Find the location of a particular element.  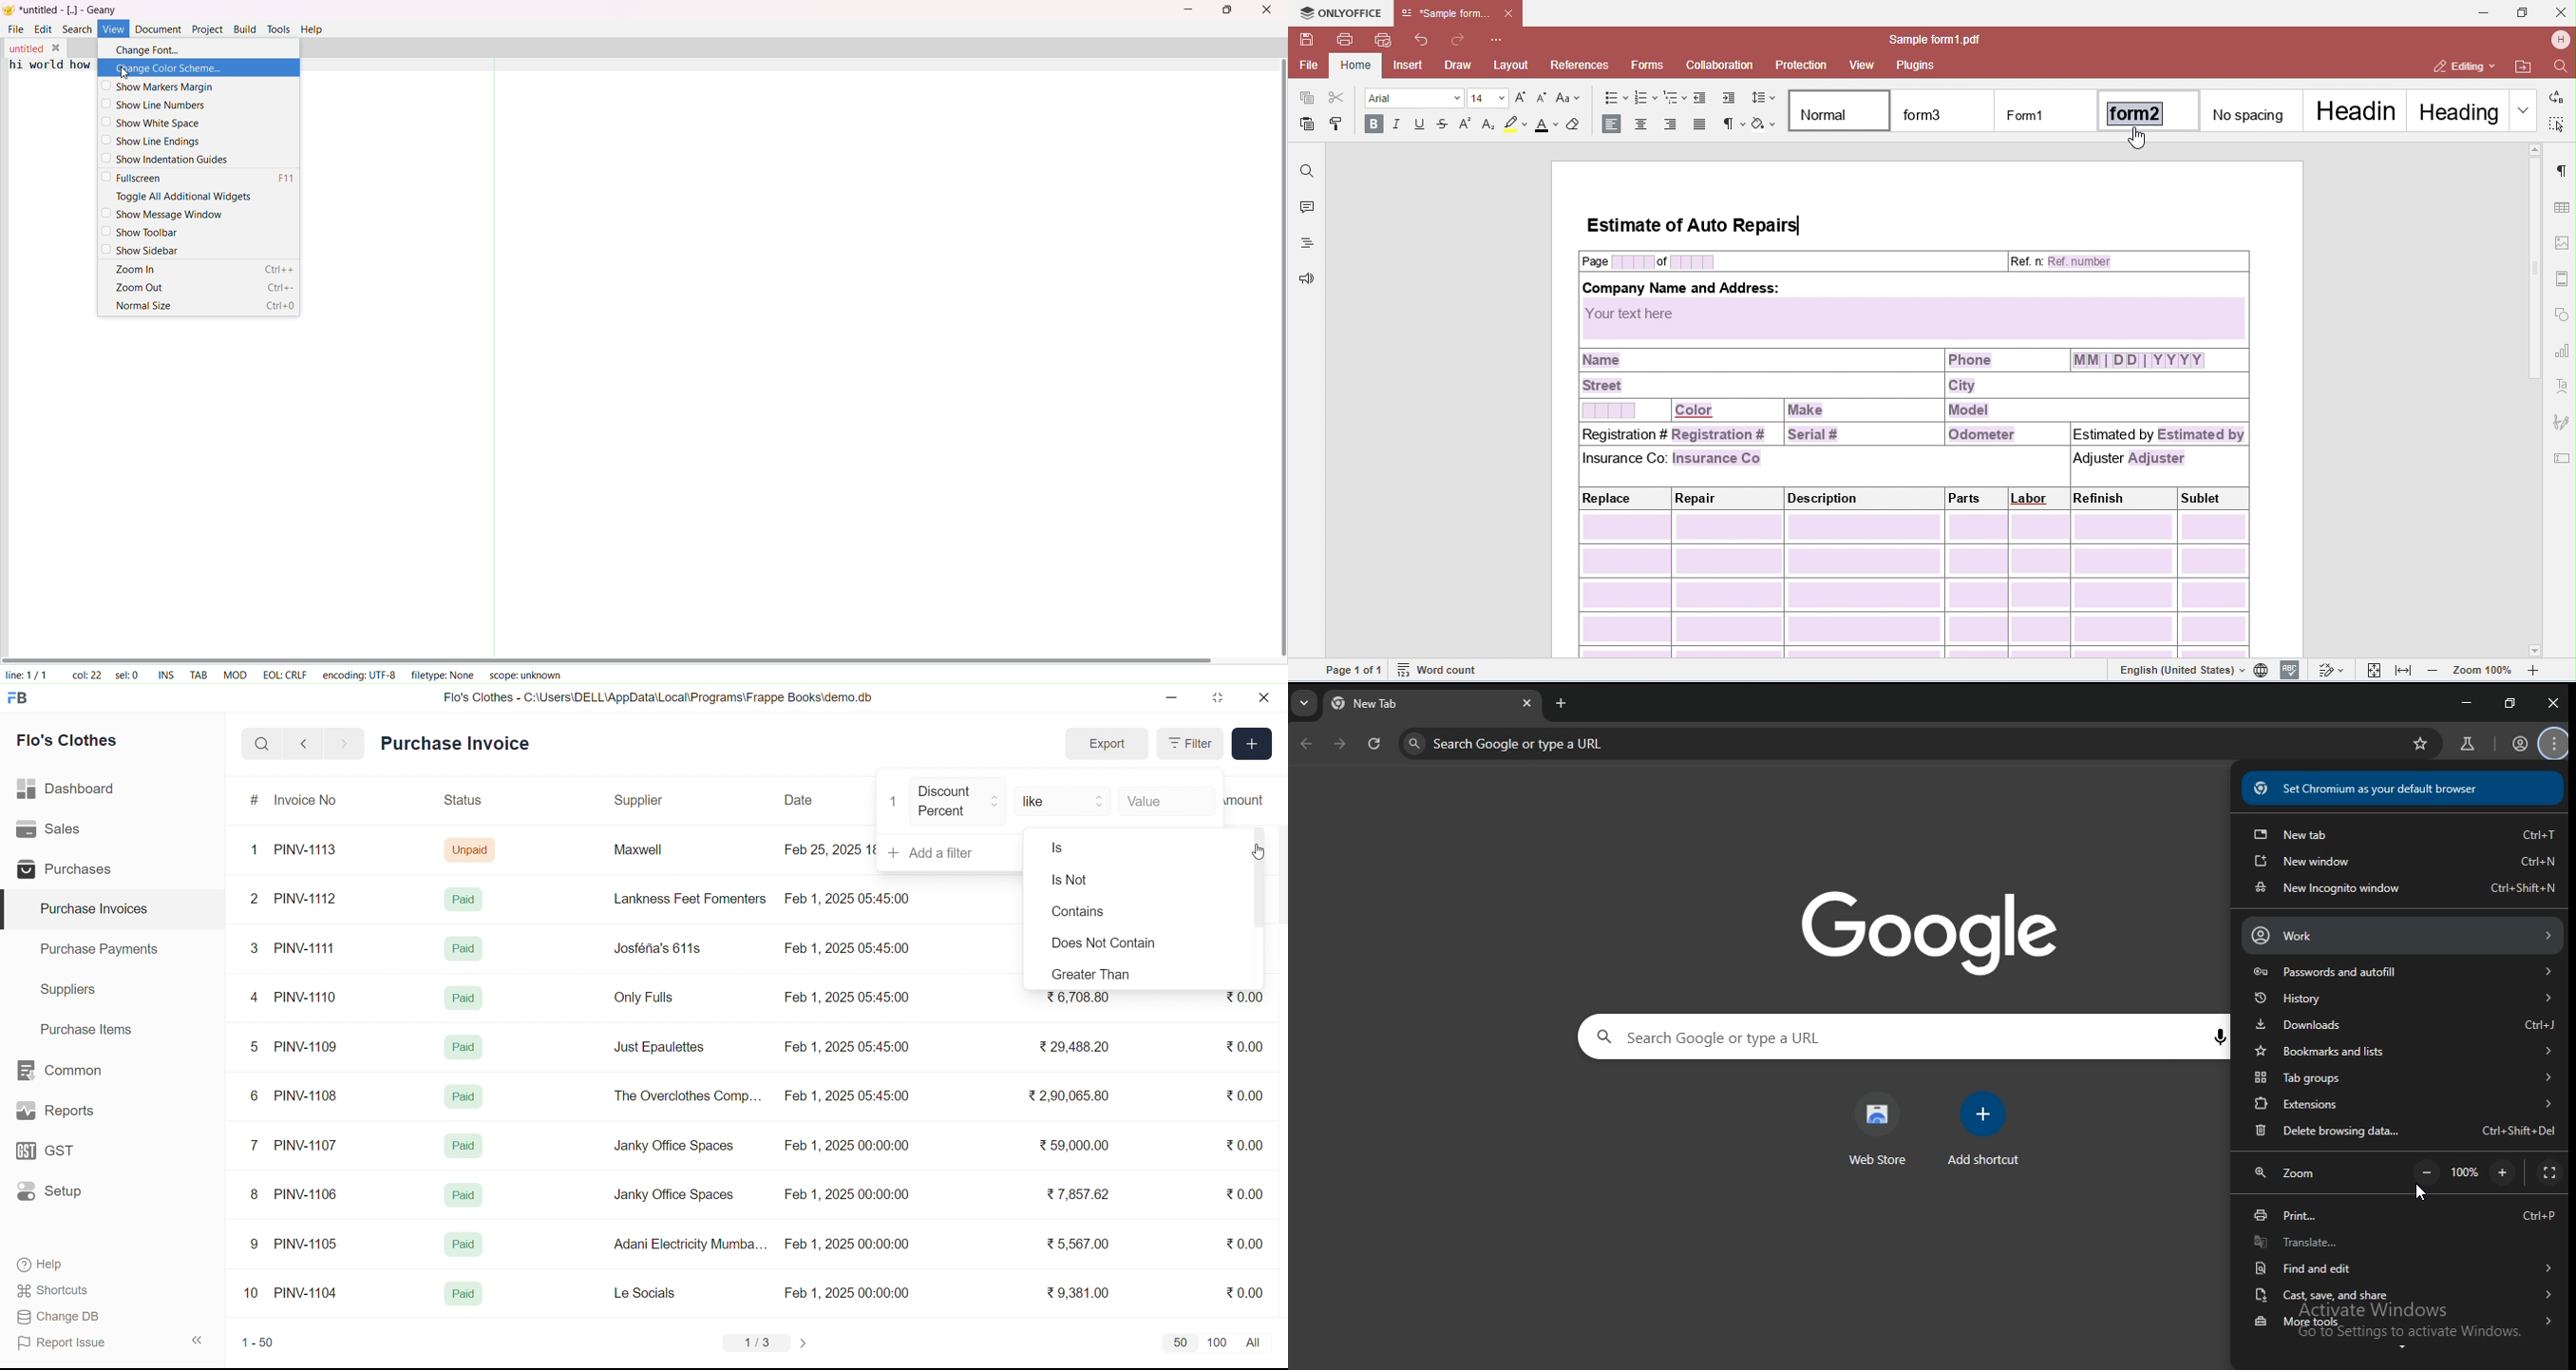

Feb 1, 2025 00:00:00 is located at coordinates (846, 1148).